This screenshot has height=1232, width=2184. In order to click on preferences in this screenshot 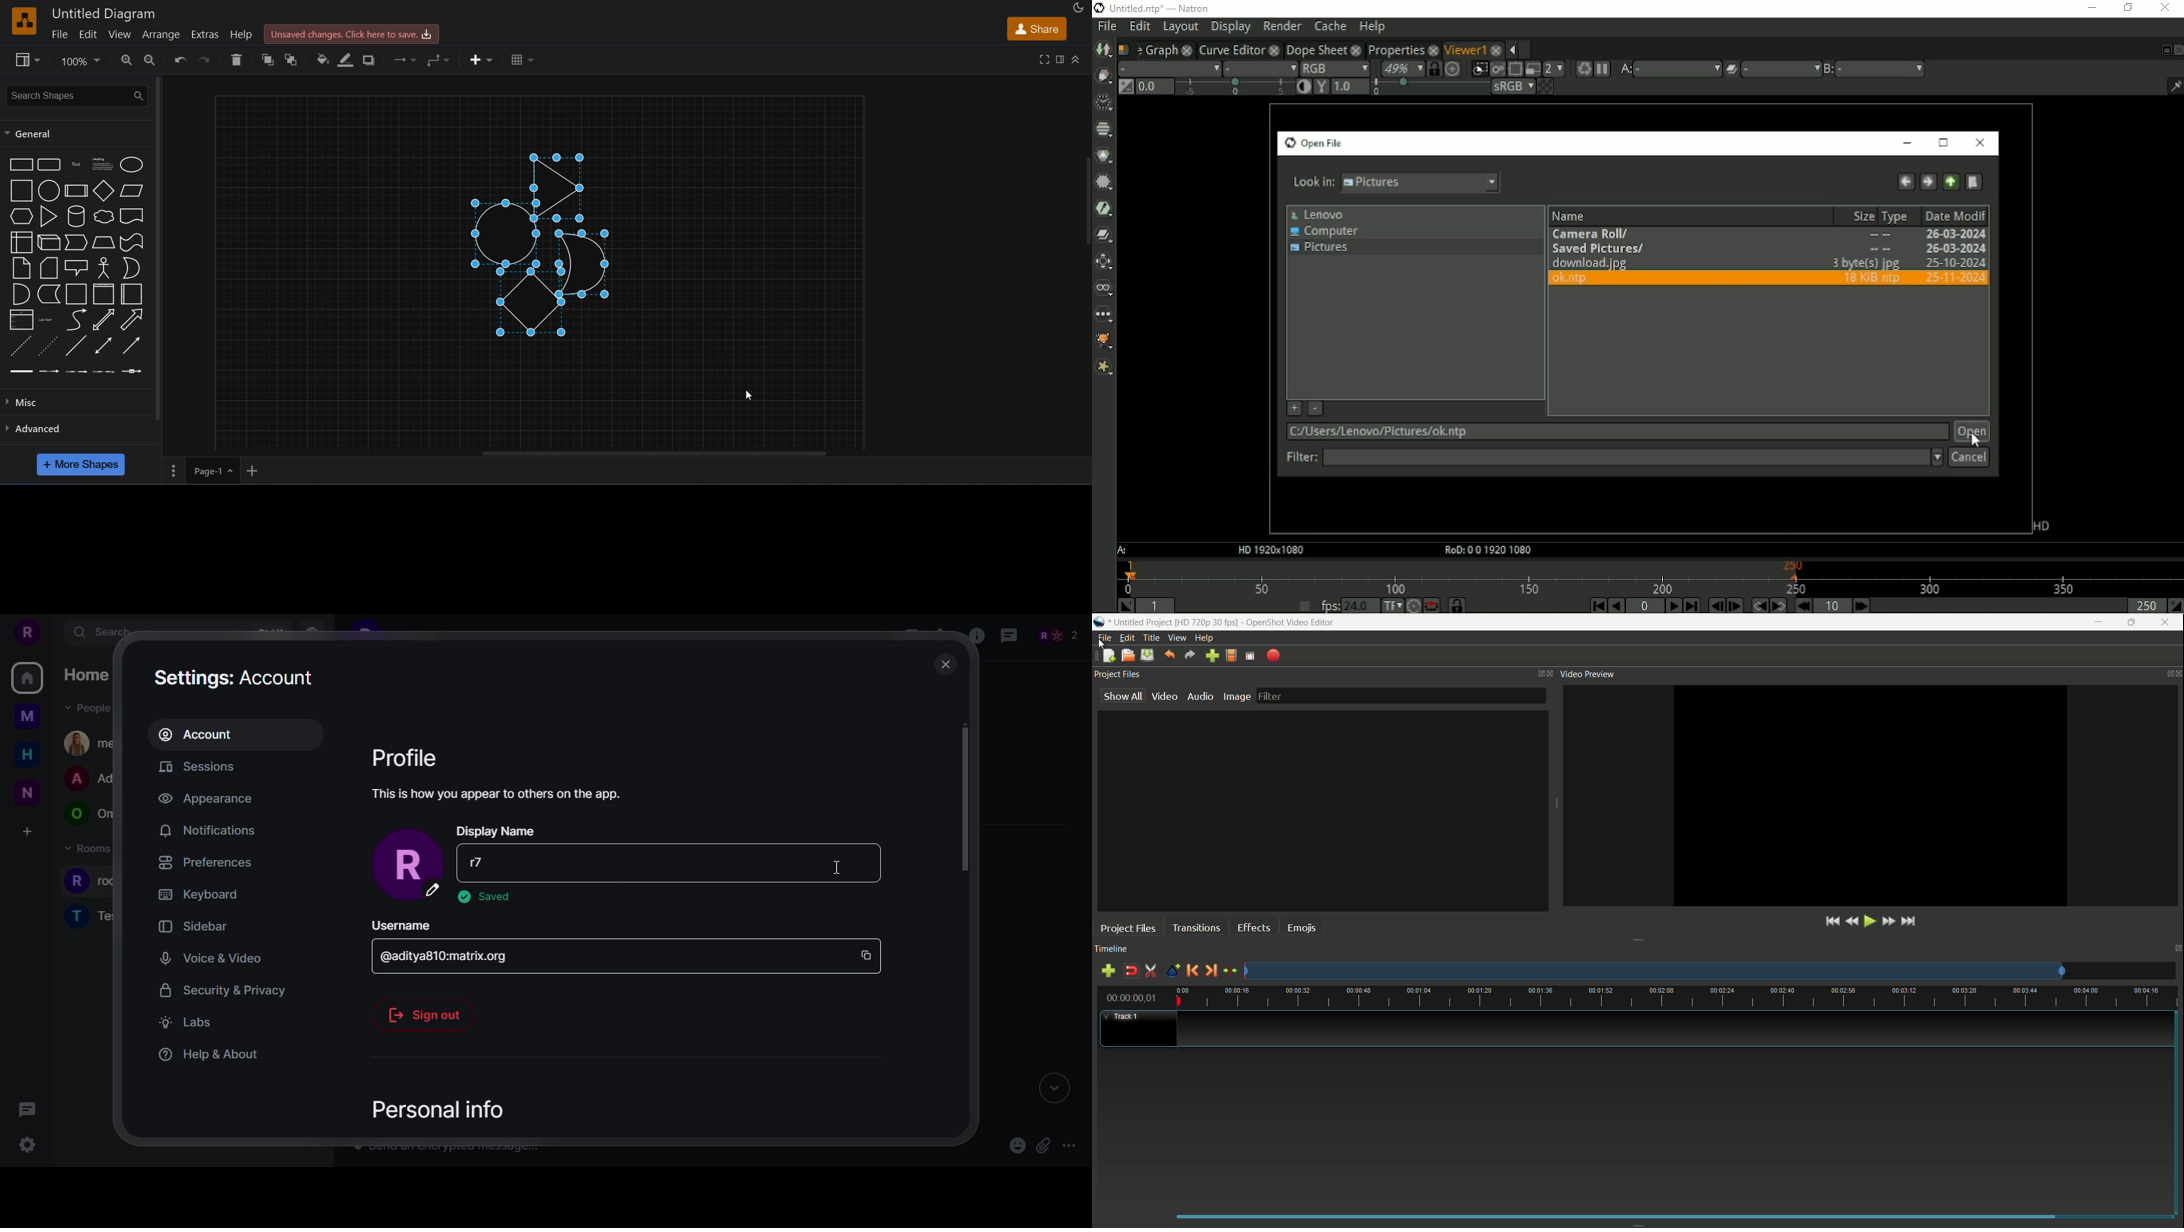, I will do `click(203, 861)`.